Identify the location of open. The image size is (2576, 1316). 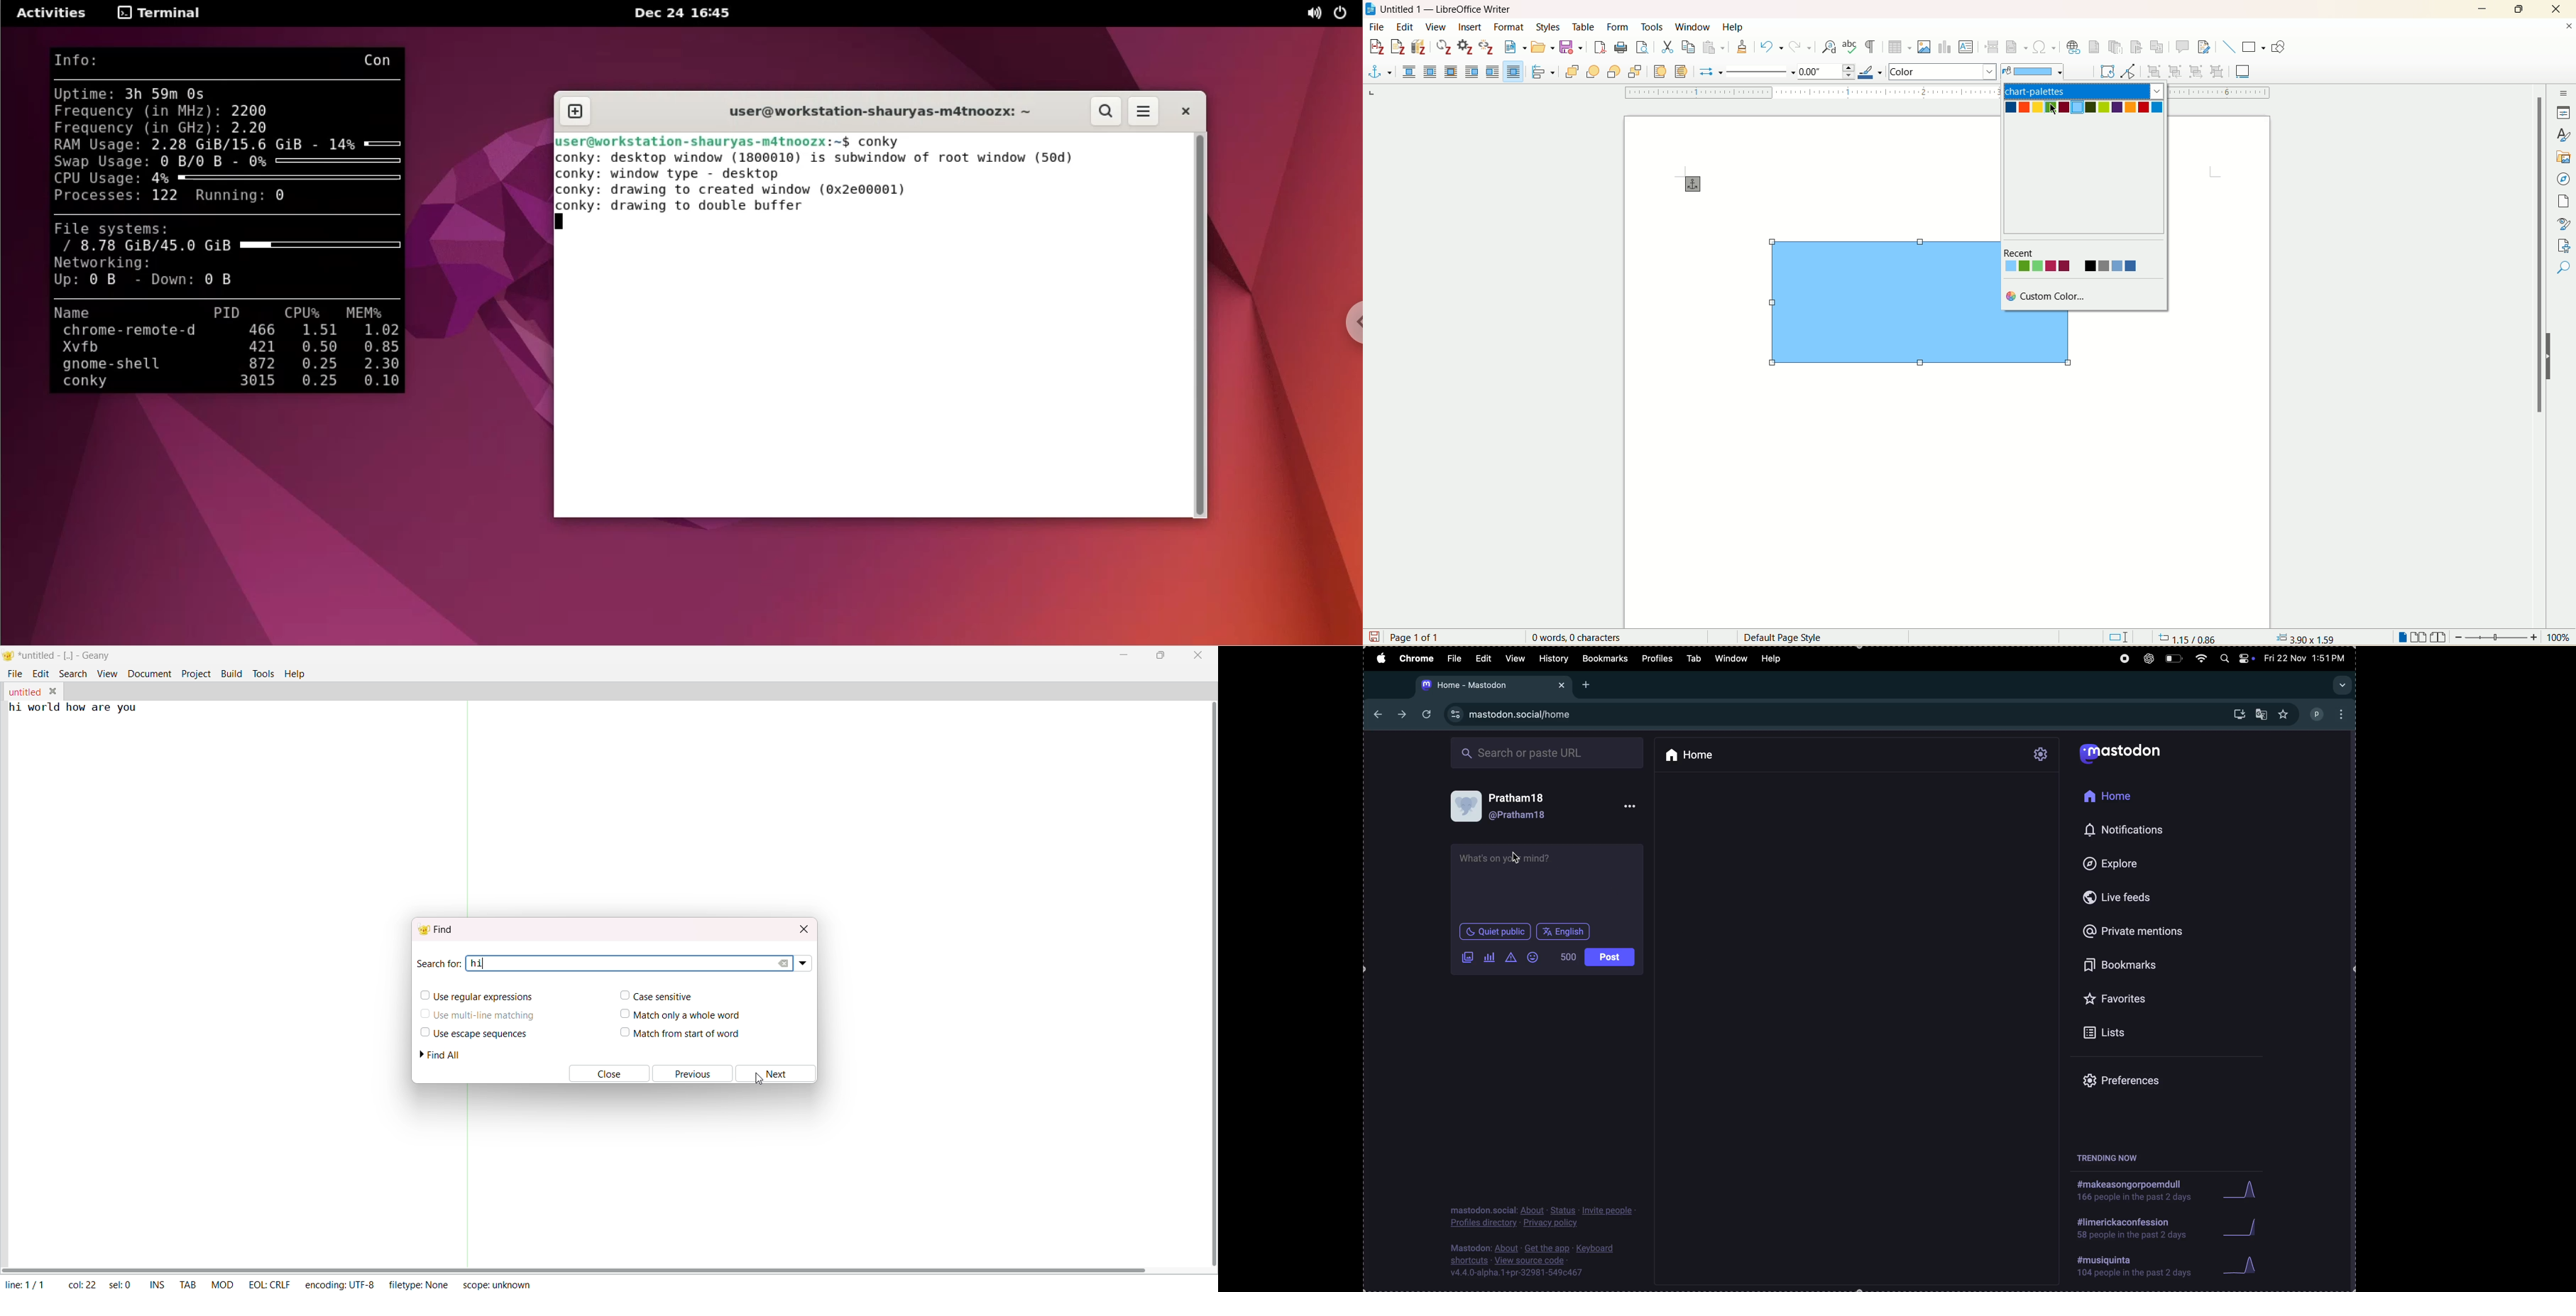
(1542, 47).